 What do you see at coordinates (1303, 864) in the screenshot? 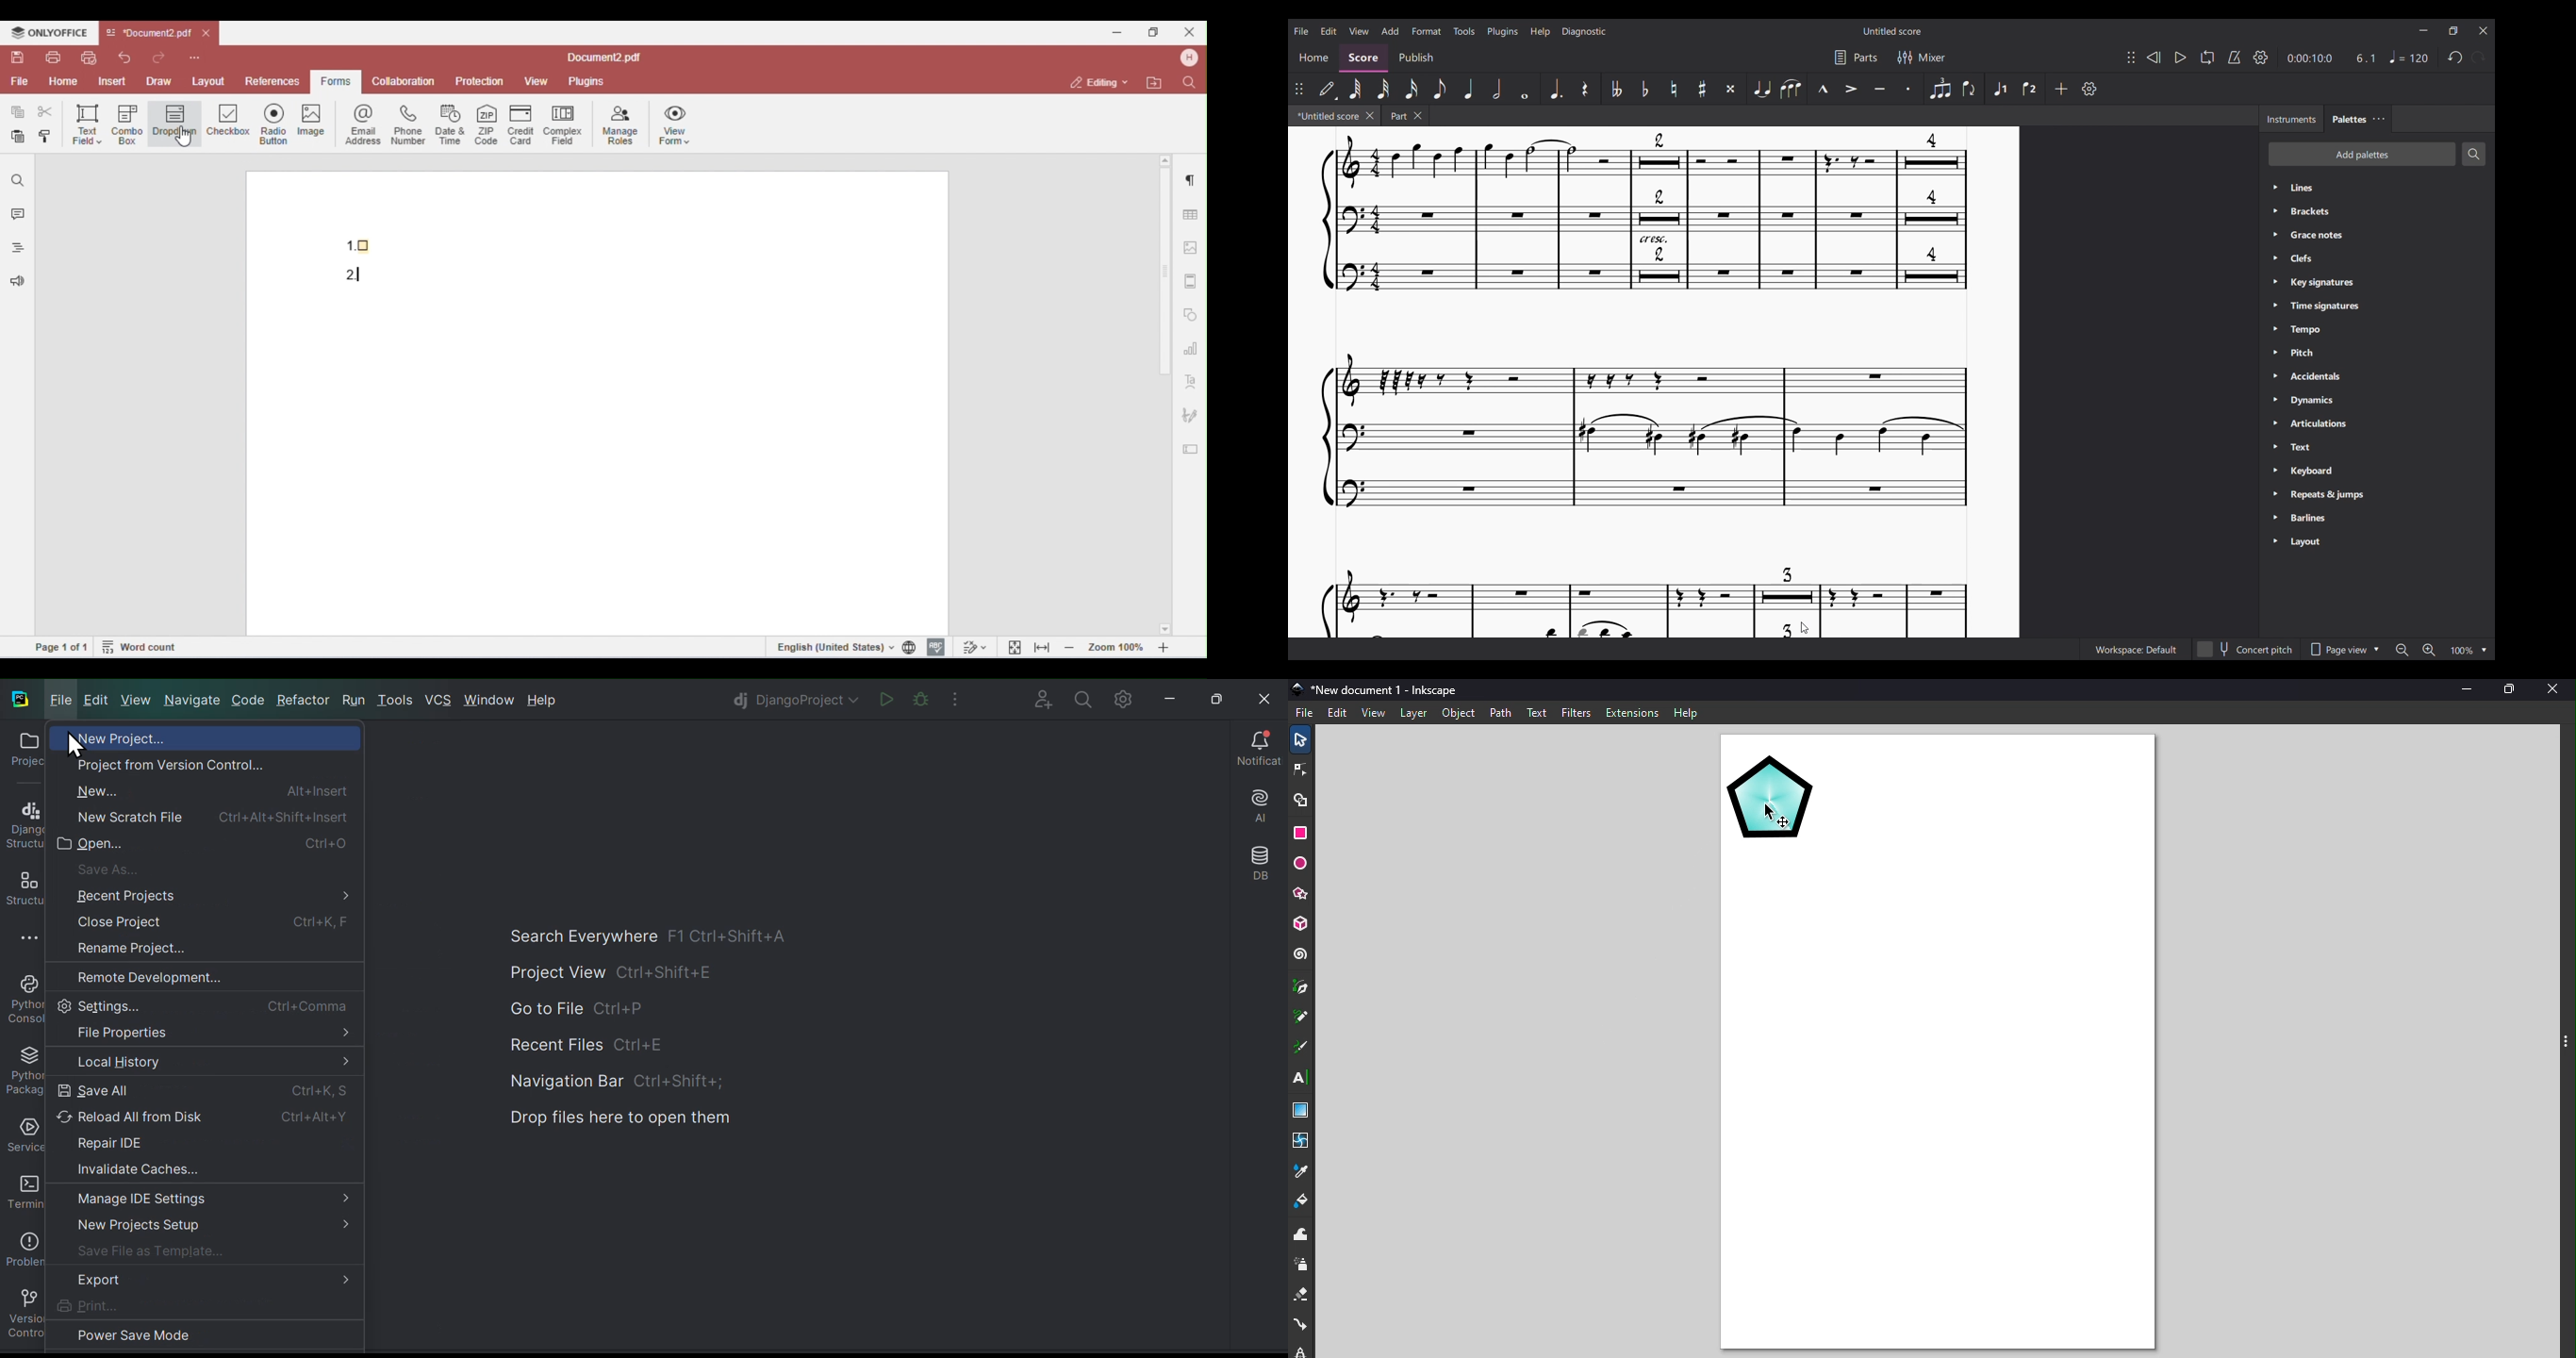
I see `Ellipse/arc tool` at bounding box center [1303, 864].